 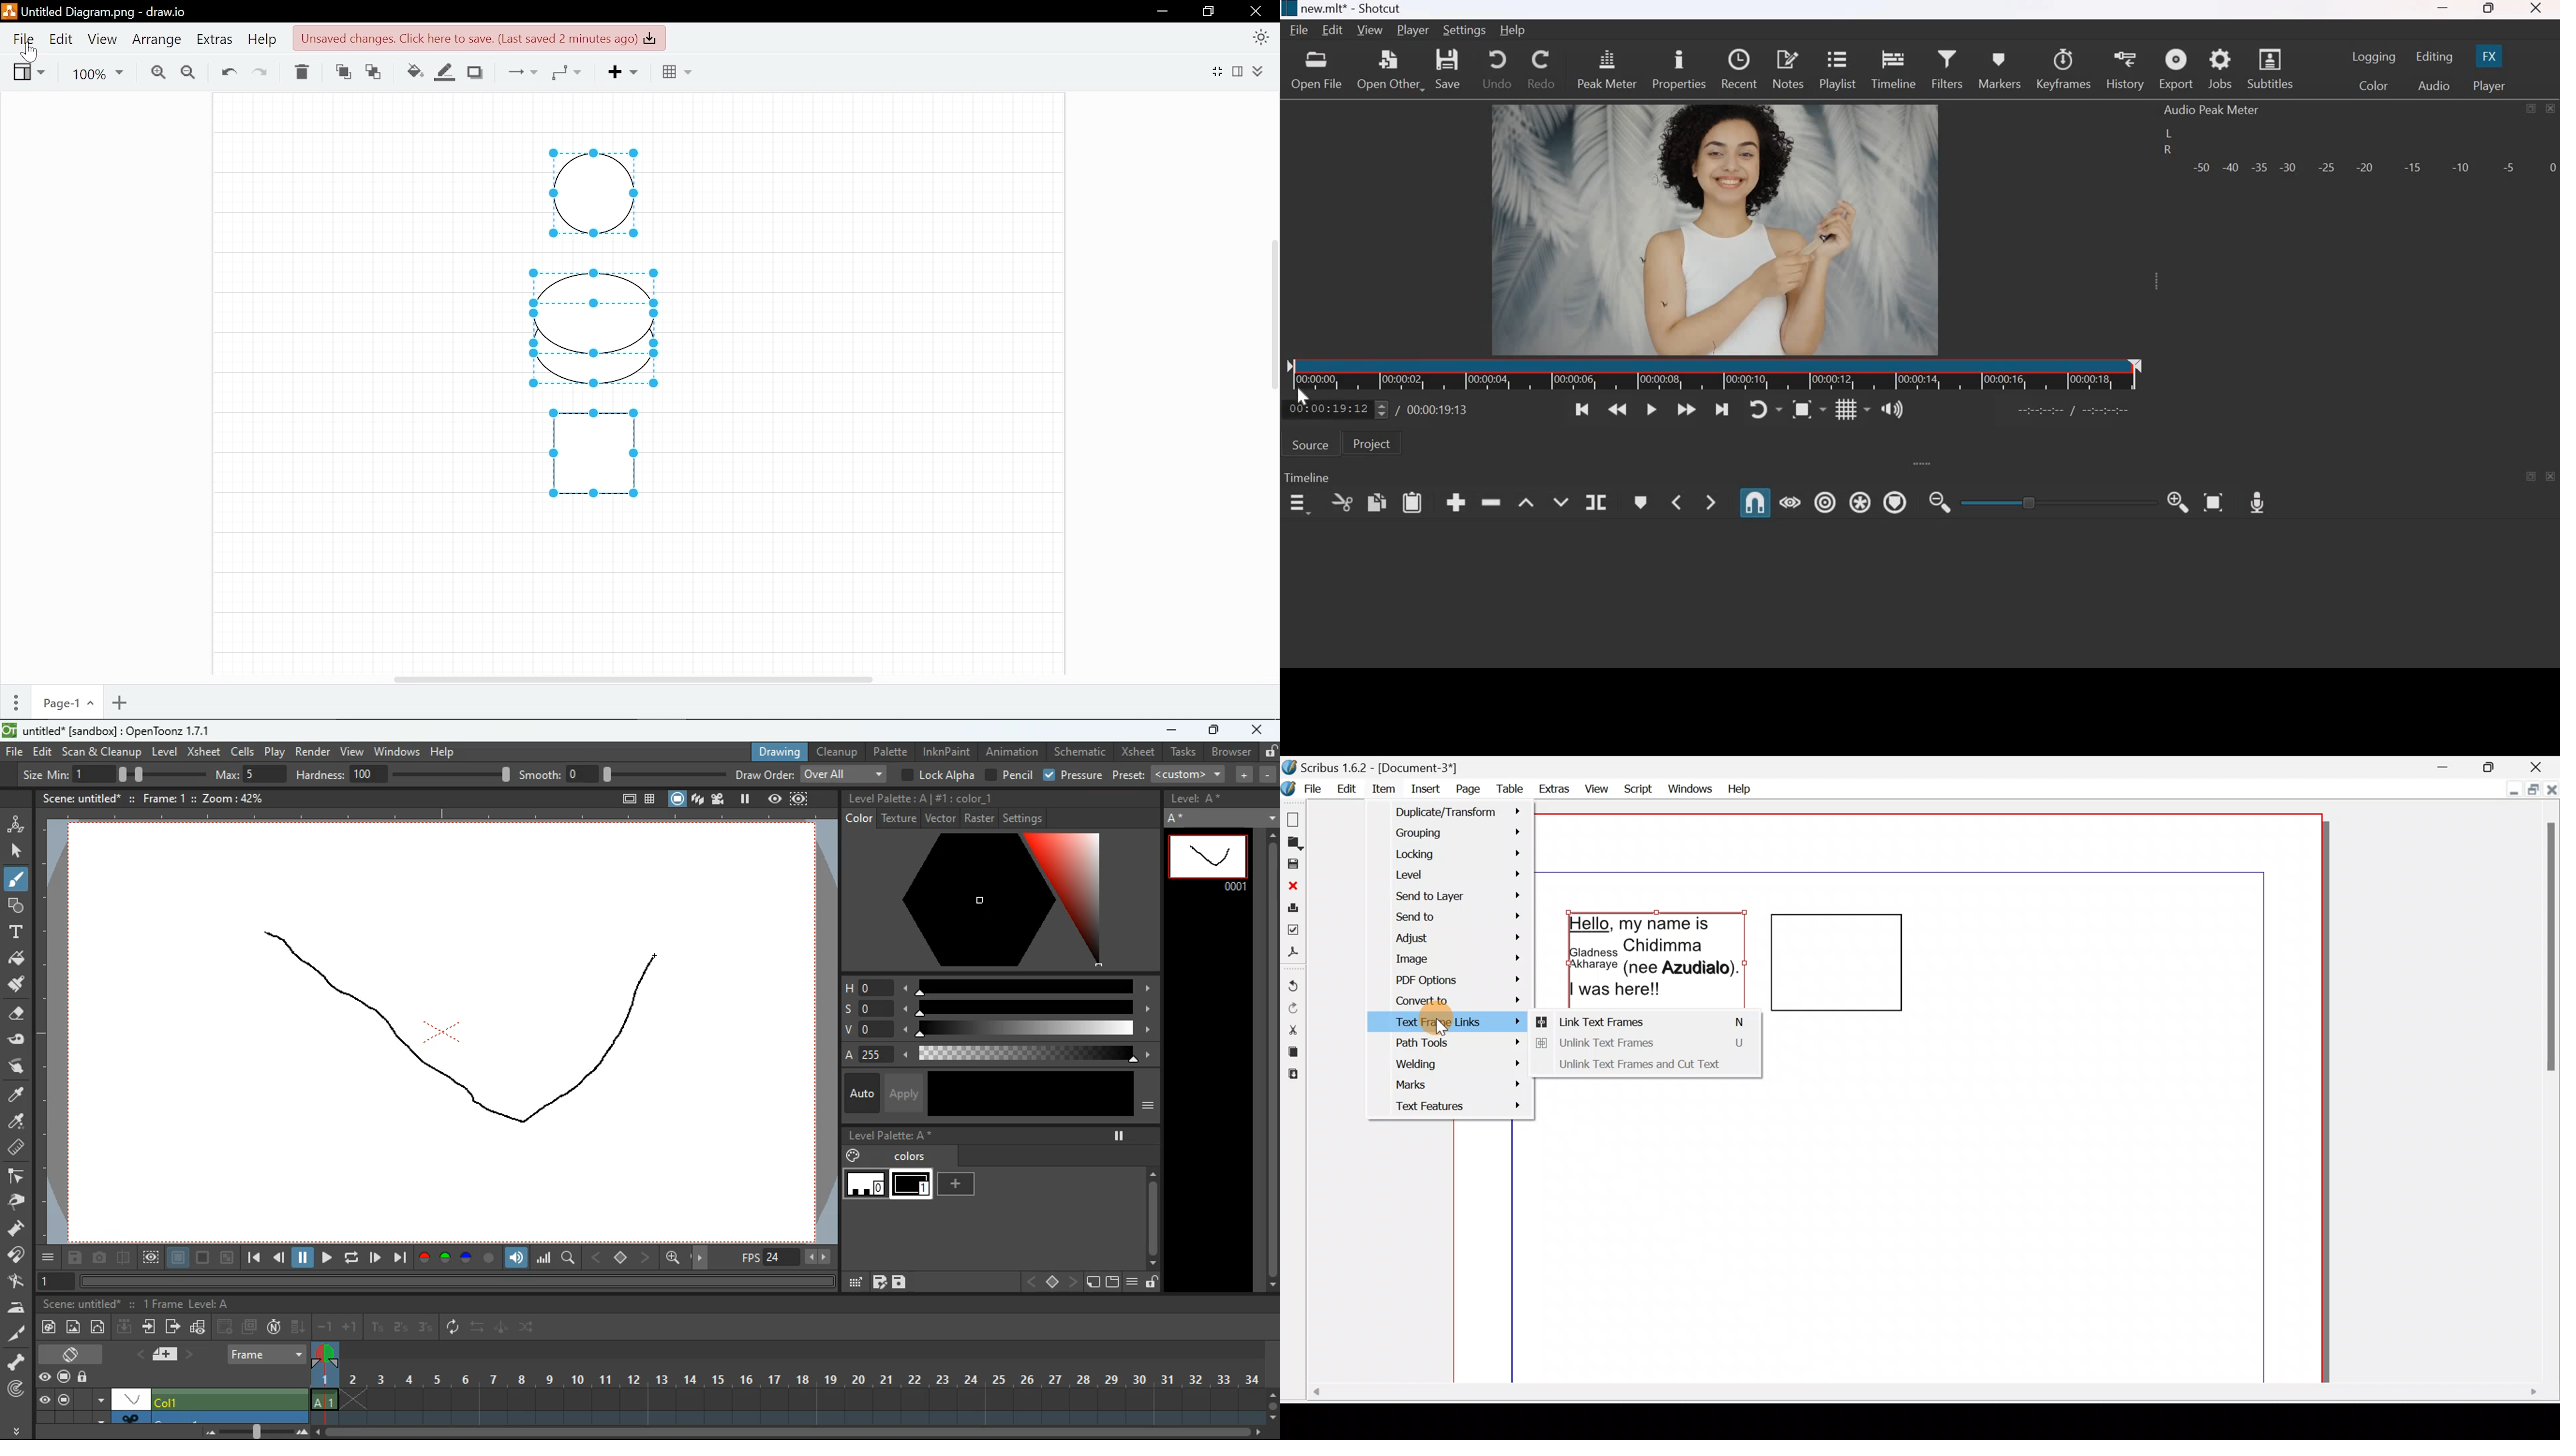 What do you see at coordinates (1739, 67) in the screenshot?
I see `recent` at bounding box center [1739, 67].